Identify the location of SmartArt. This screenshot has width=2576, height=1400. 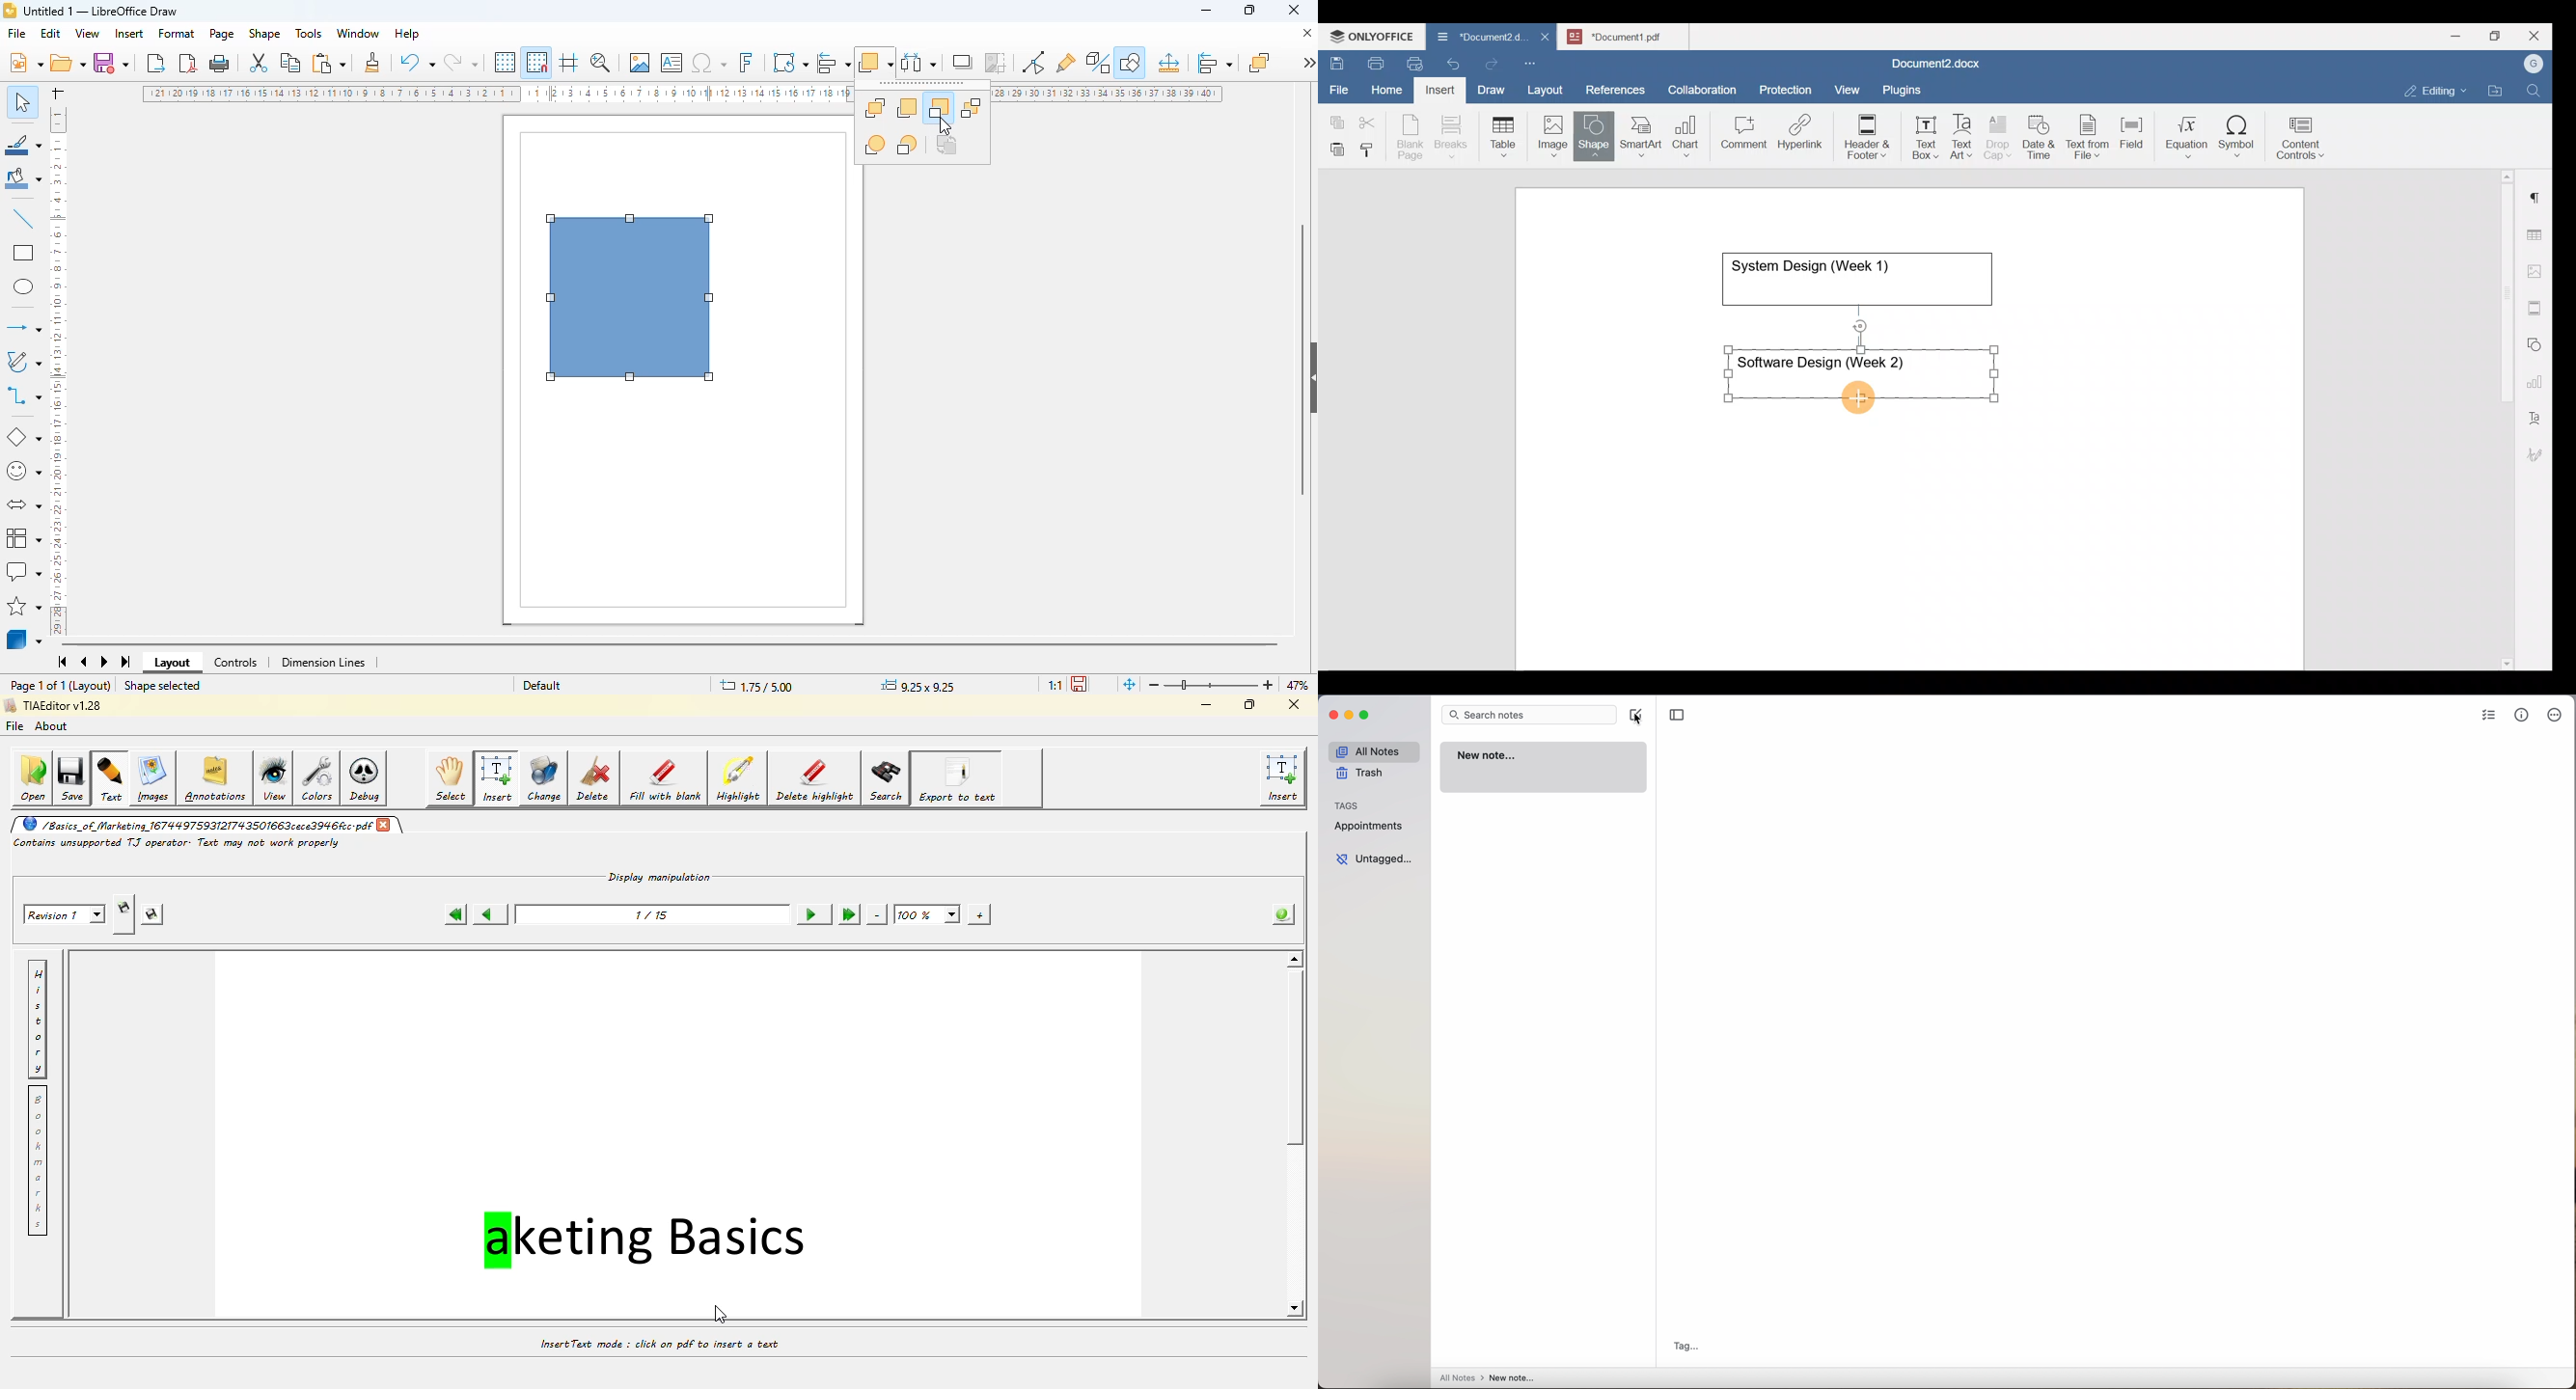
(1639, 134).